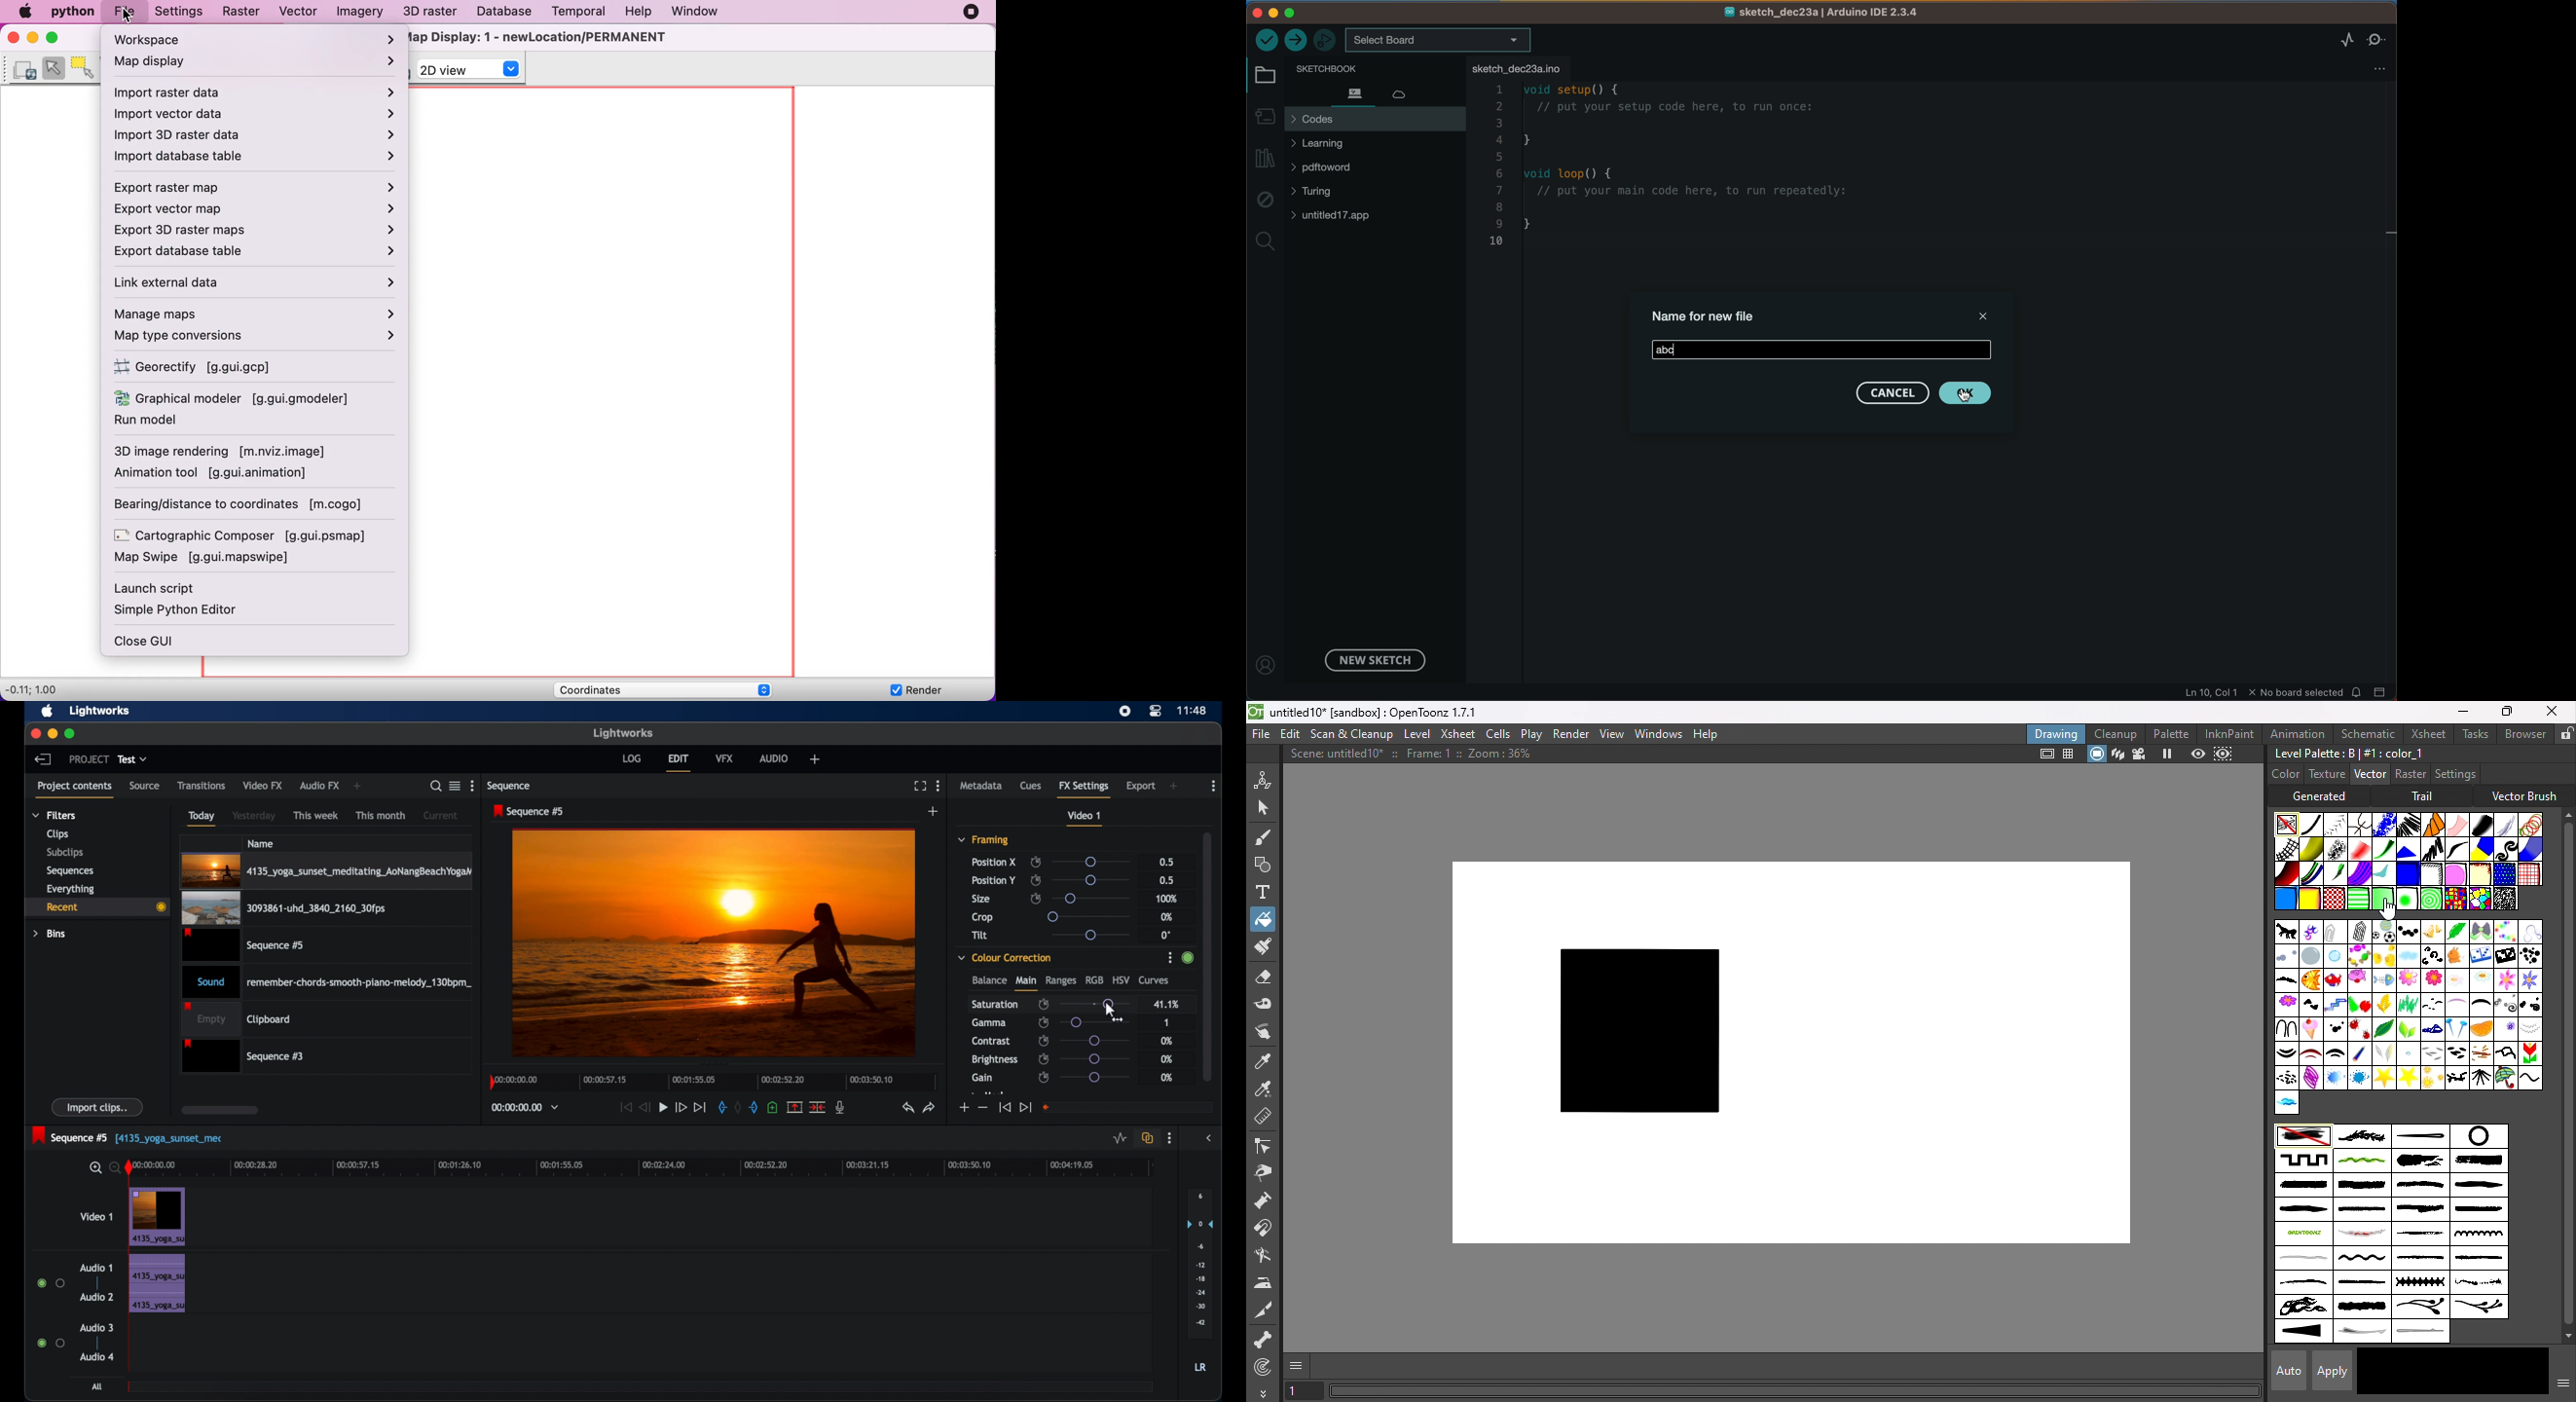  Describe the element at coordinates (472, 786) in the screenshot. I see `more options` at that location.